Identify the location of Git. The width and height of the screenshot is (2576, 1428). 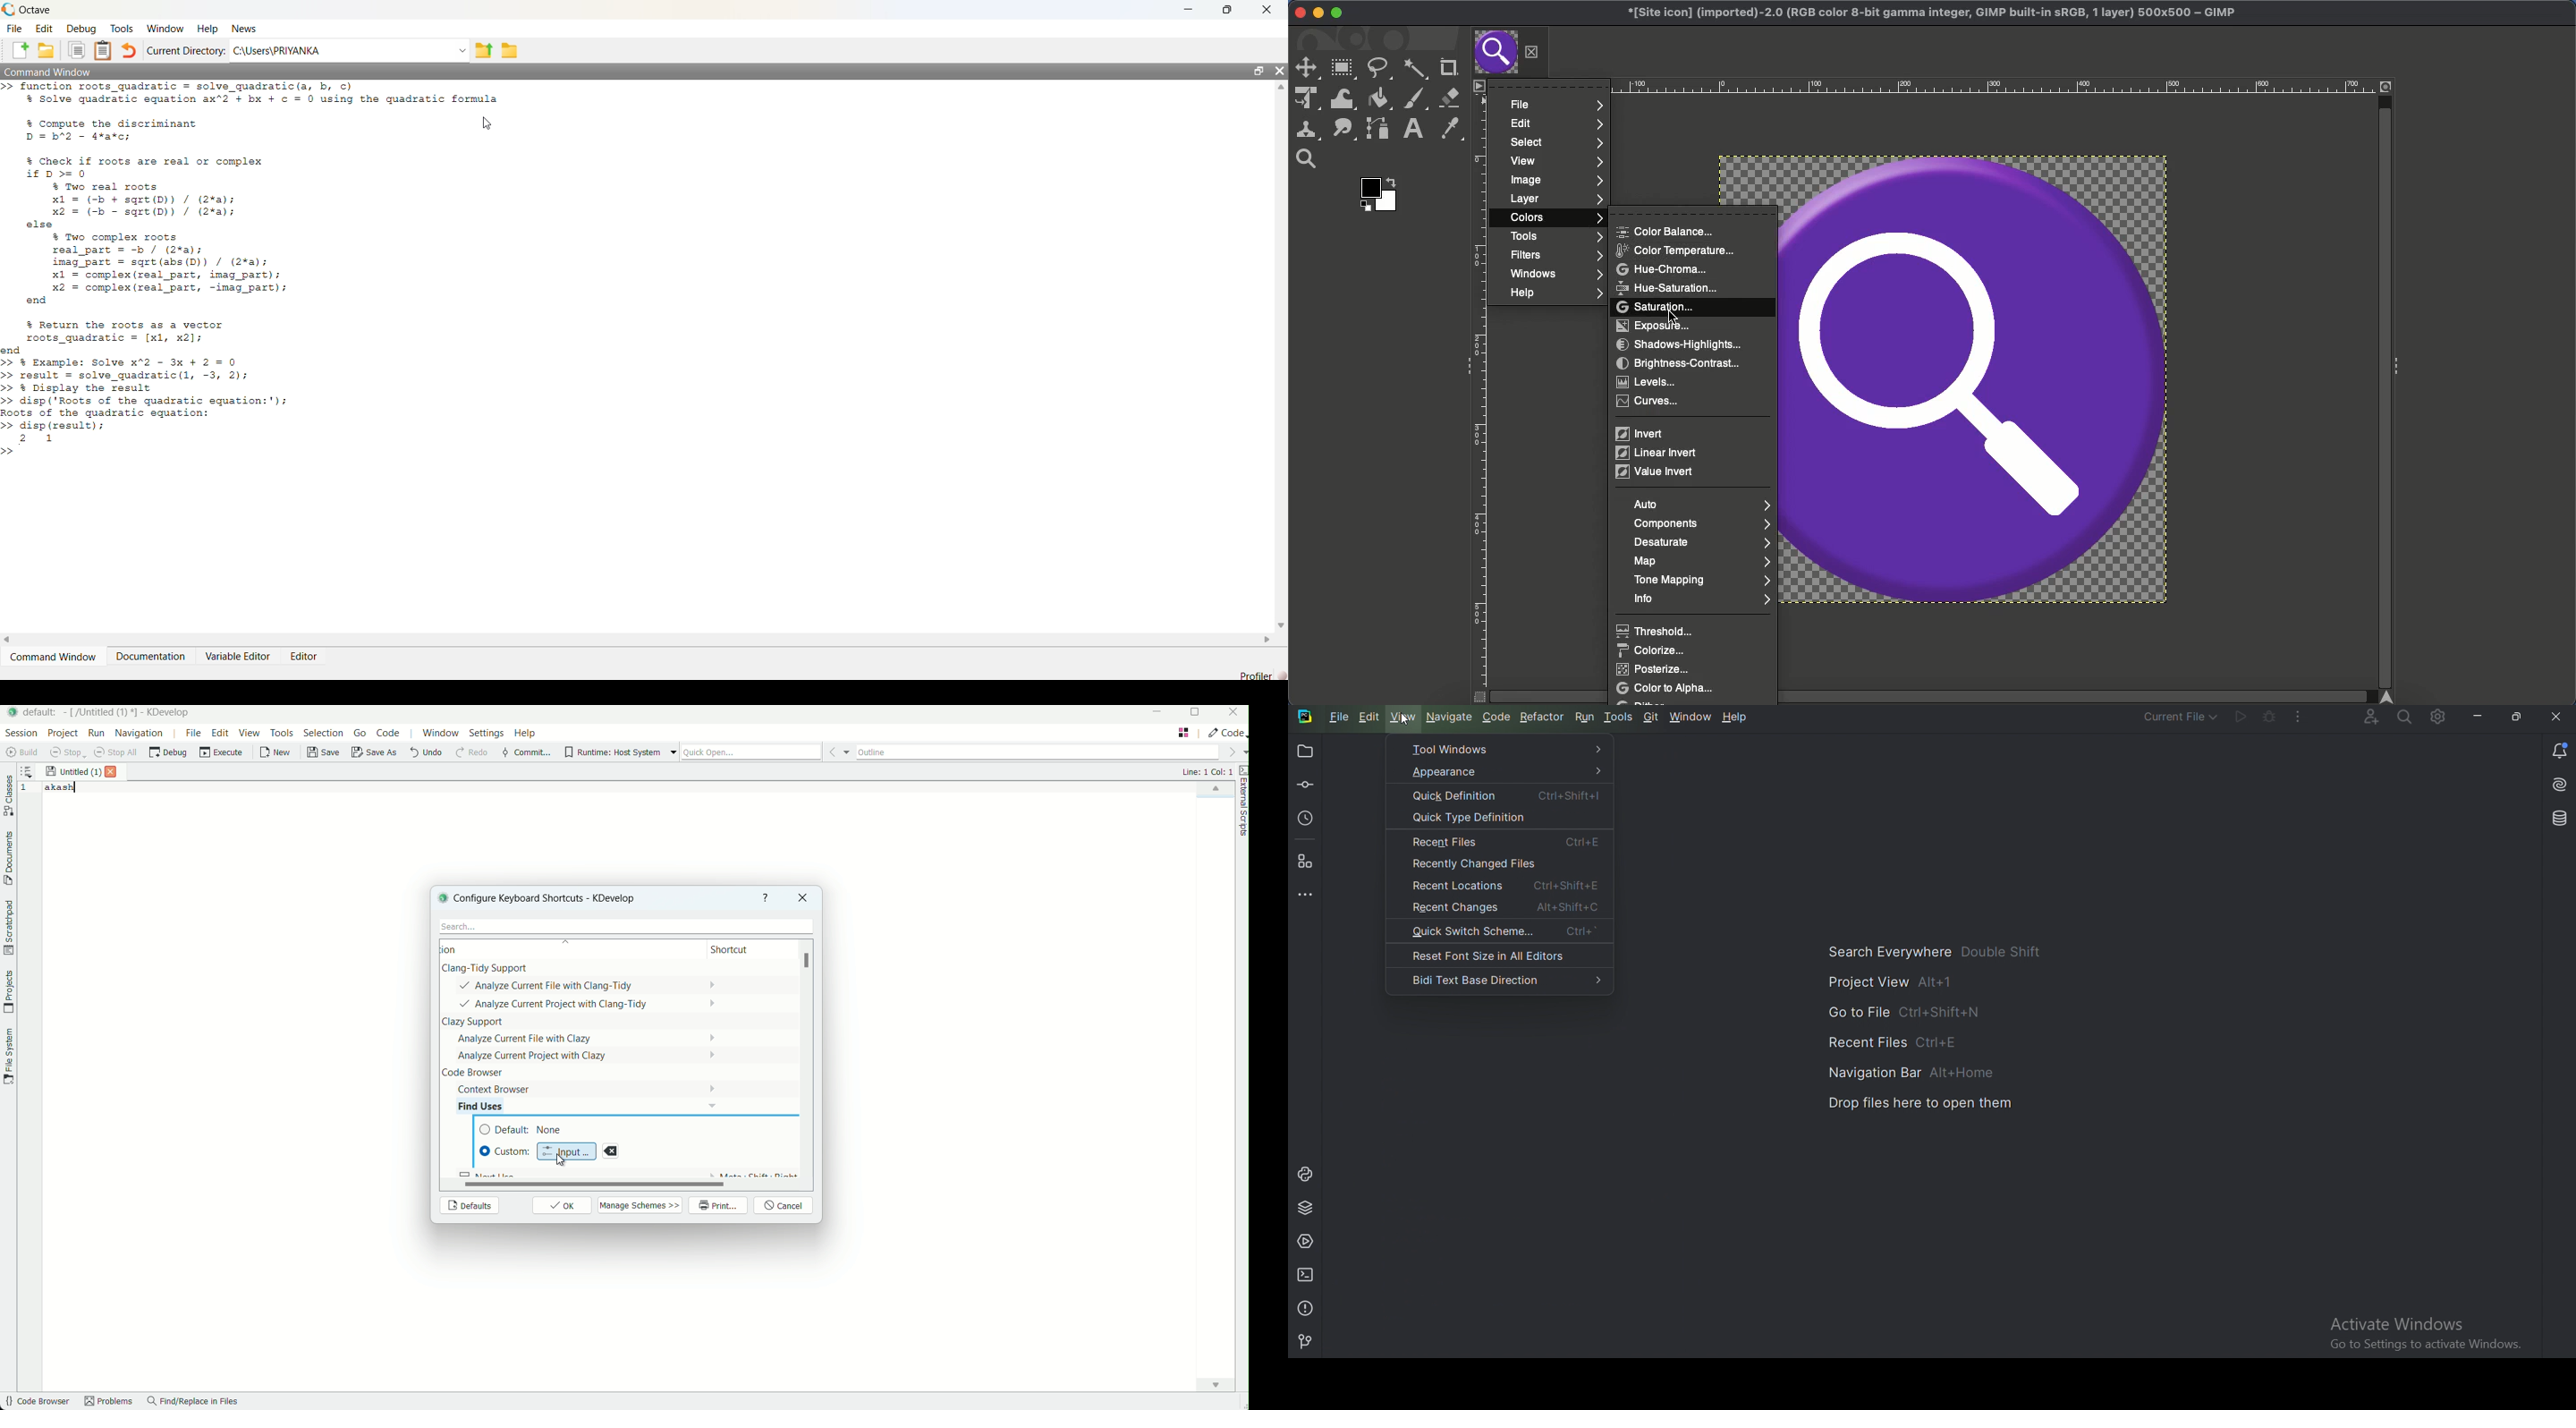
(1652, 717).